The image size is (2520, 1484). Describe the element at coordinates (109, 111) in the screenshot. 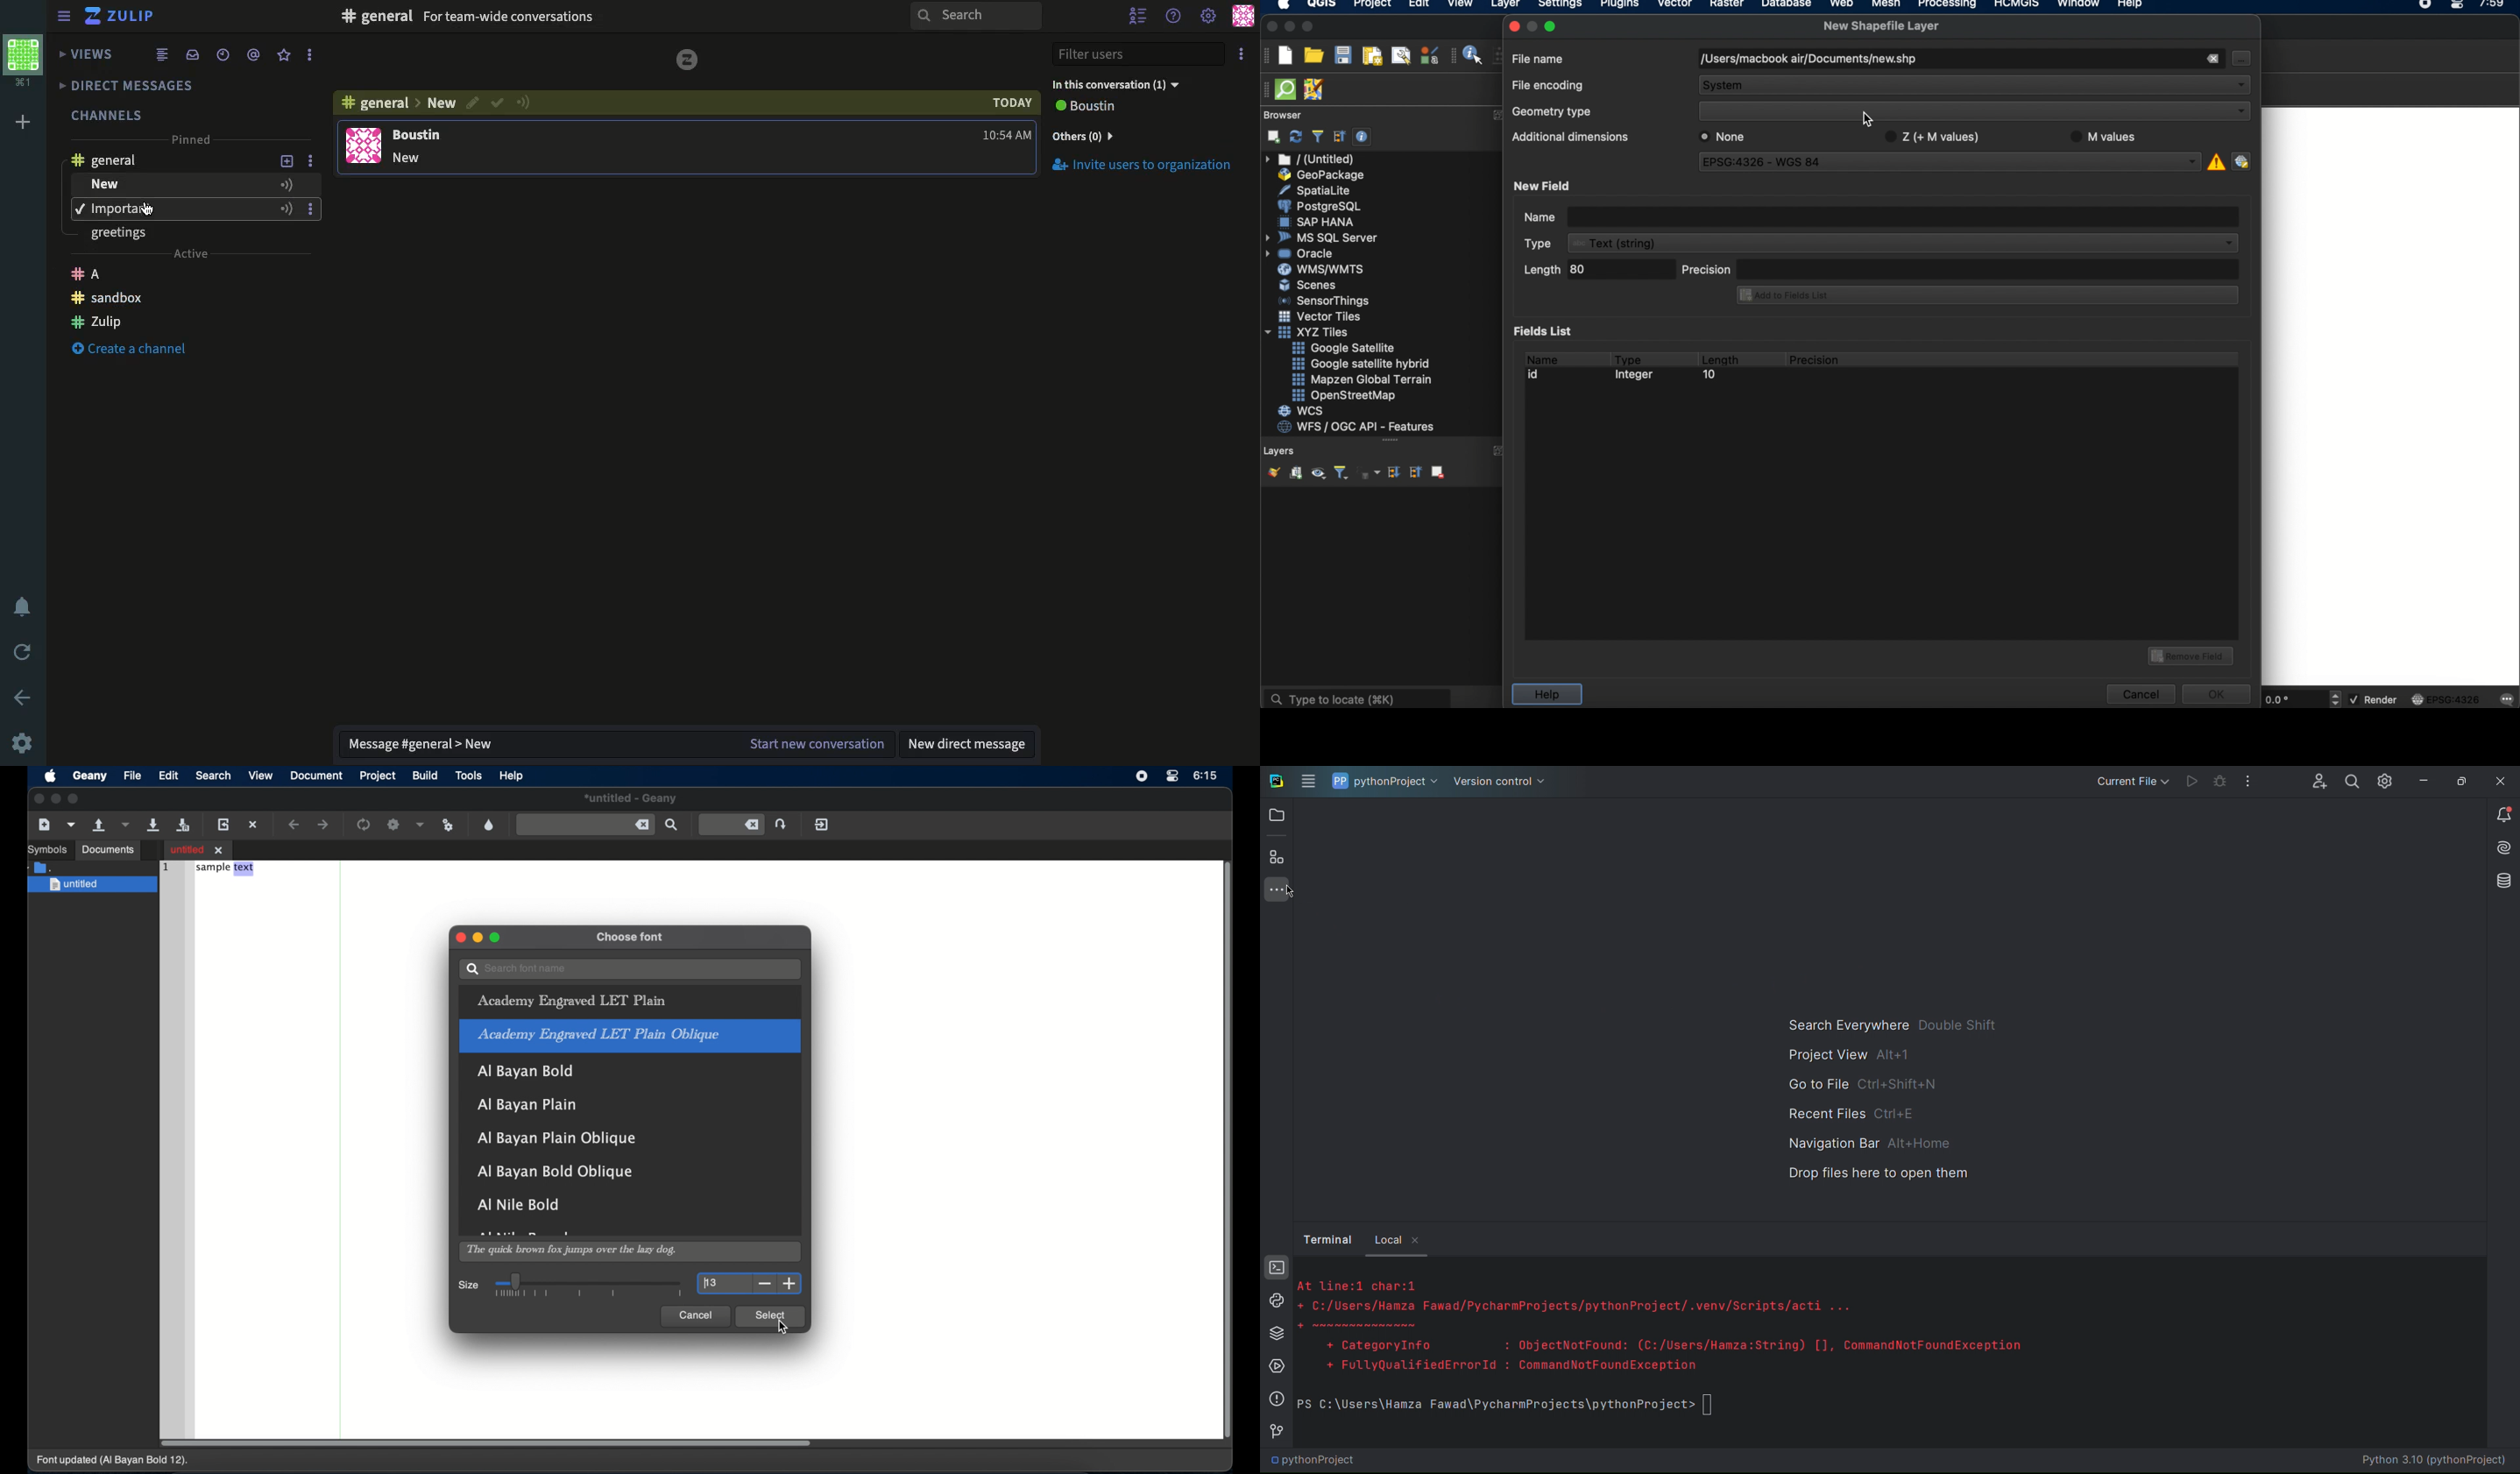

I see `Channels` at that location.